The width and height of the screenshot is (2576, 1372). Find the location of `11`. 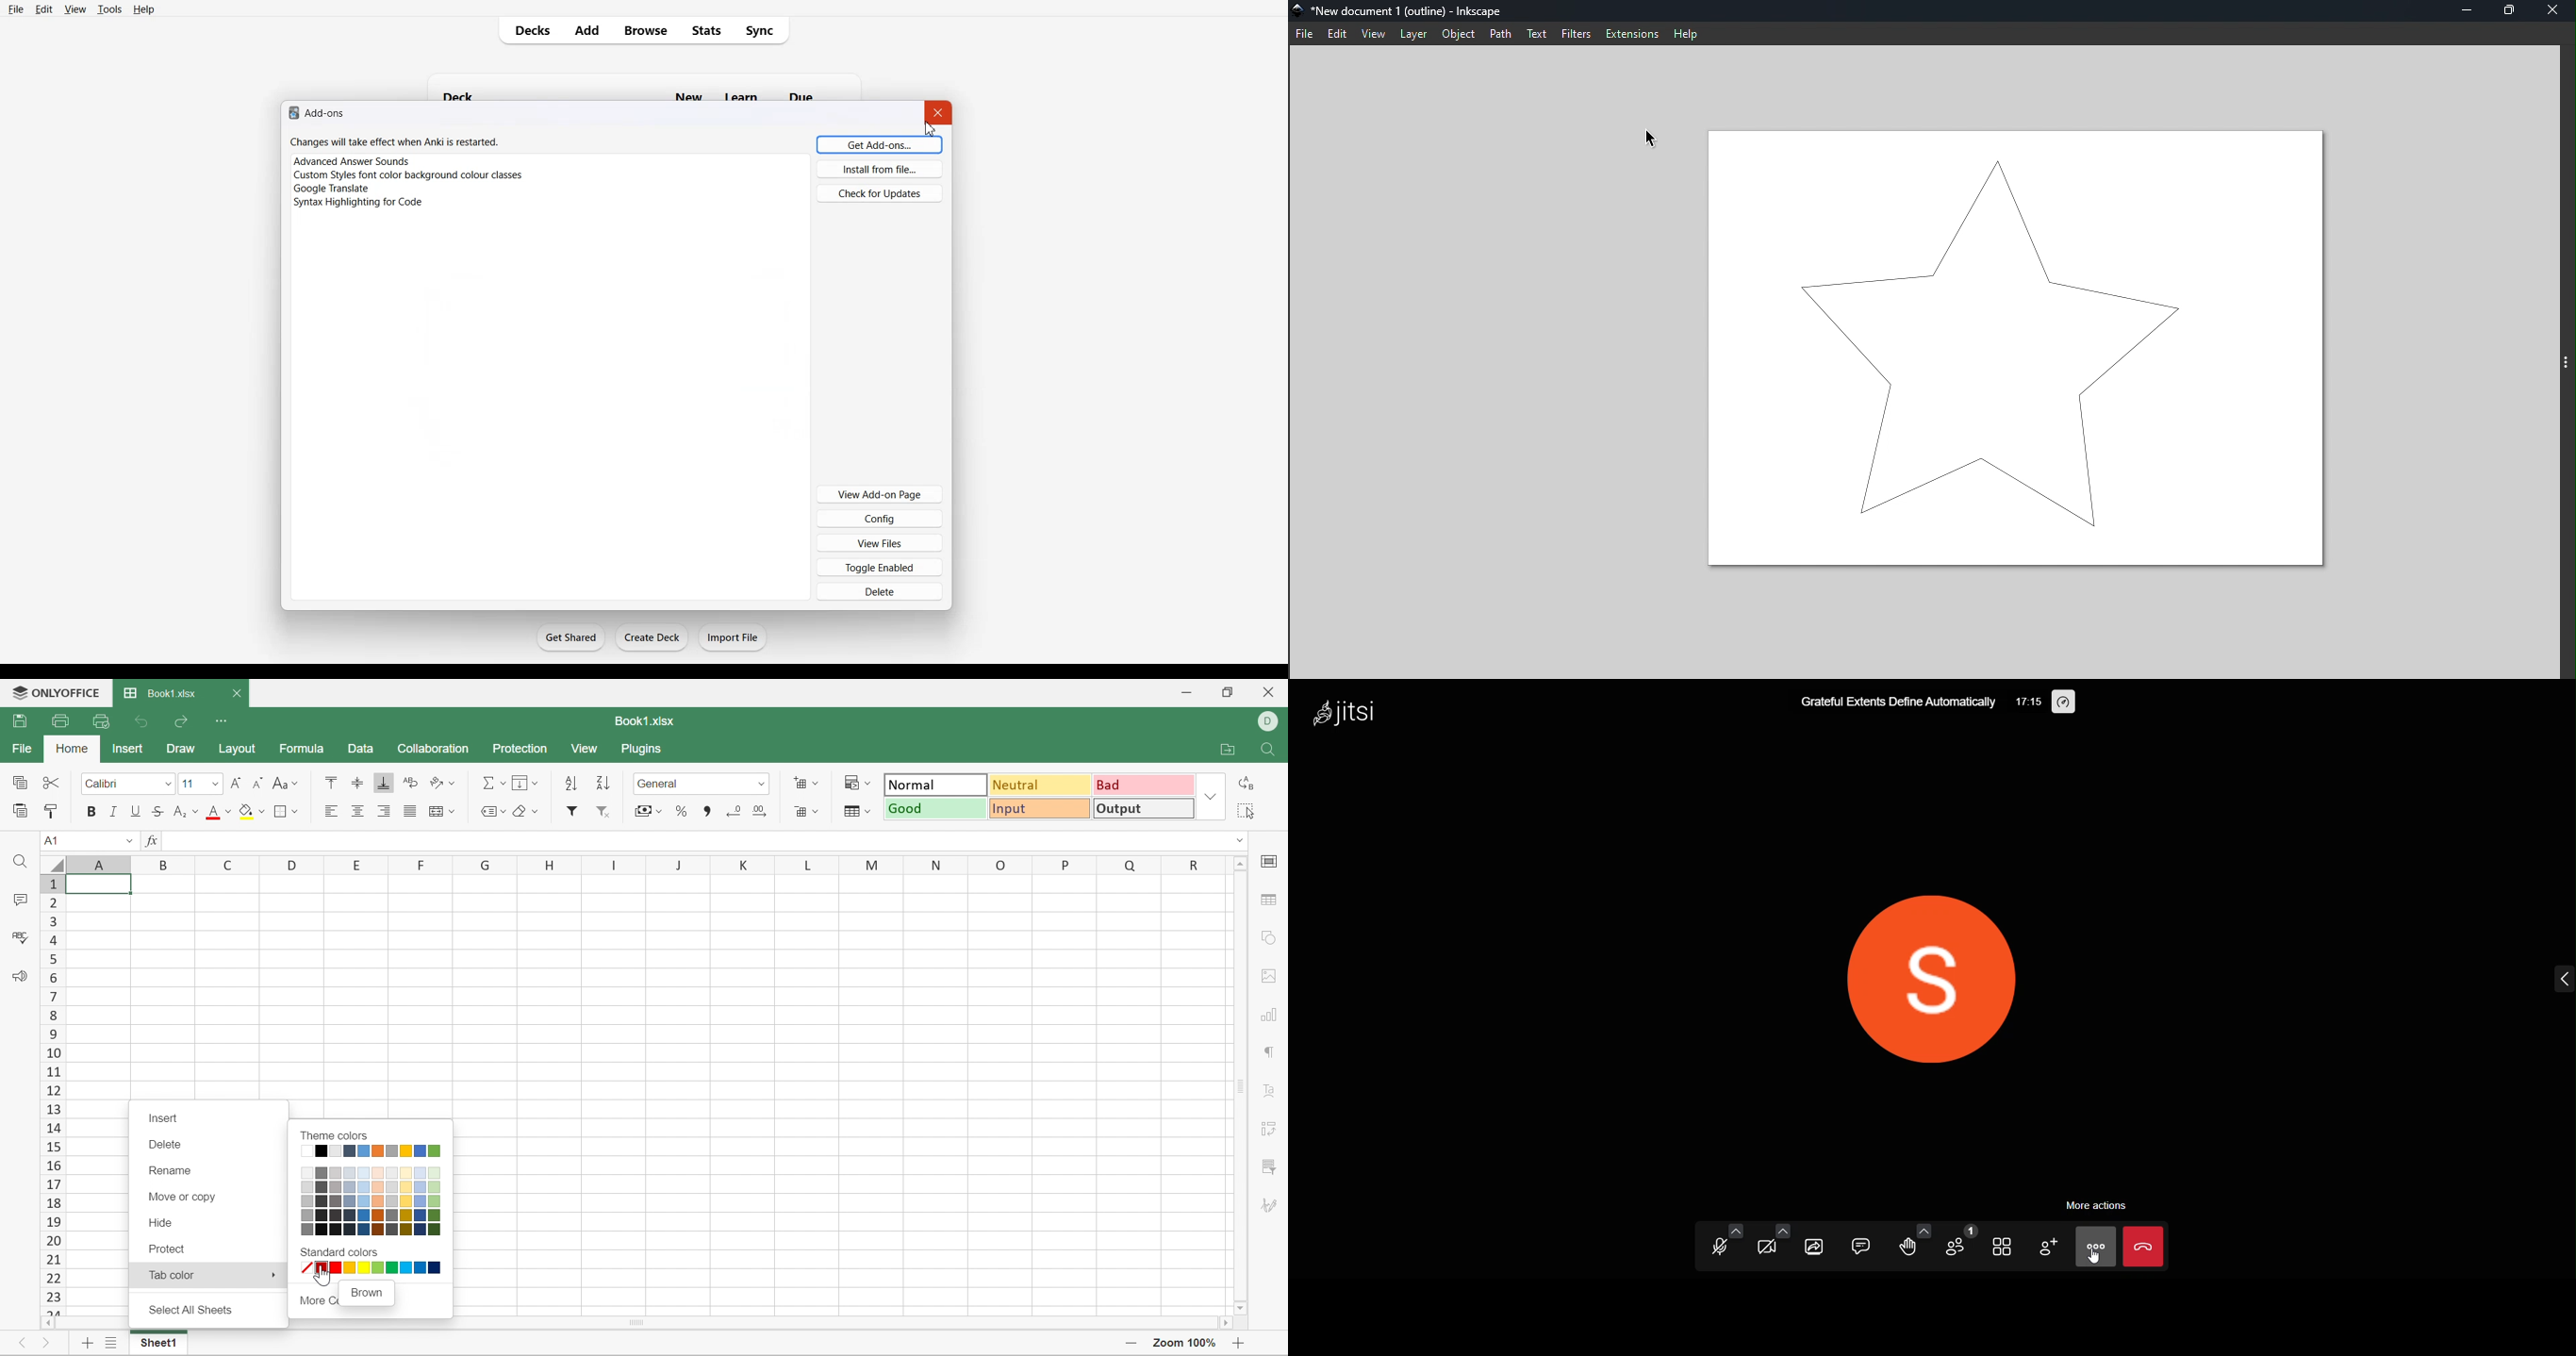

11 is located at coordinates (189, 784).